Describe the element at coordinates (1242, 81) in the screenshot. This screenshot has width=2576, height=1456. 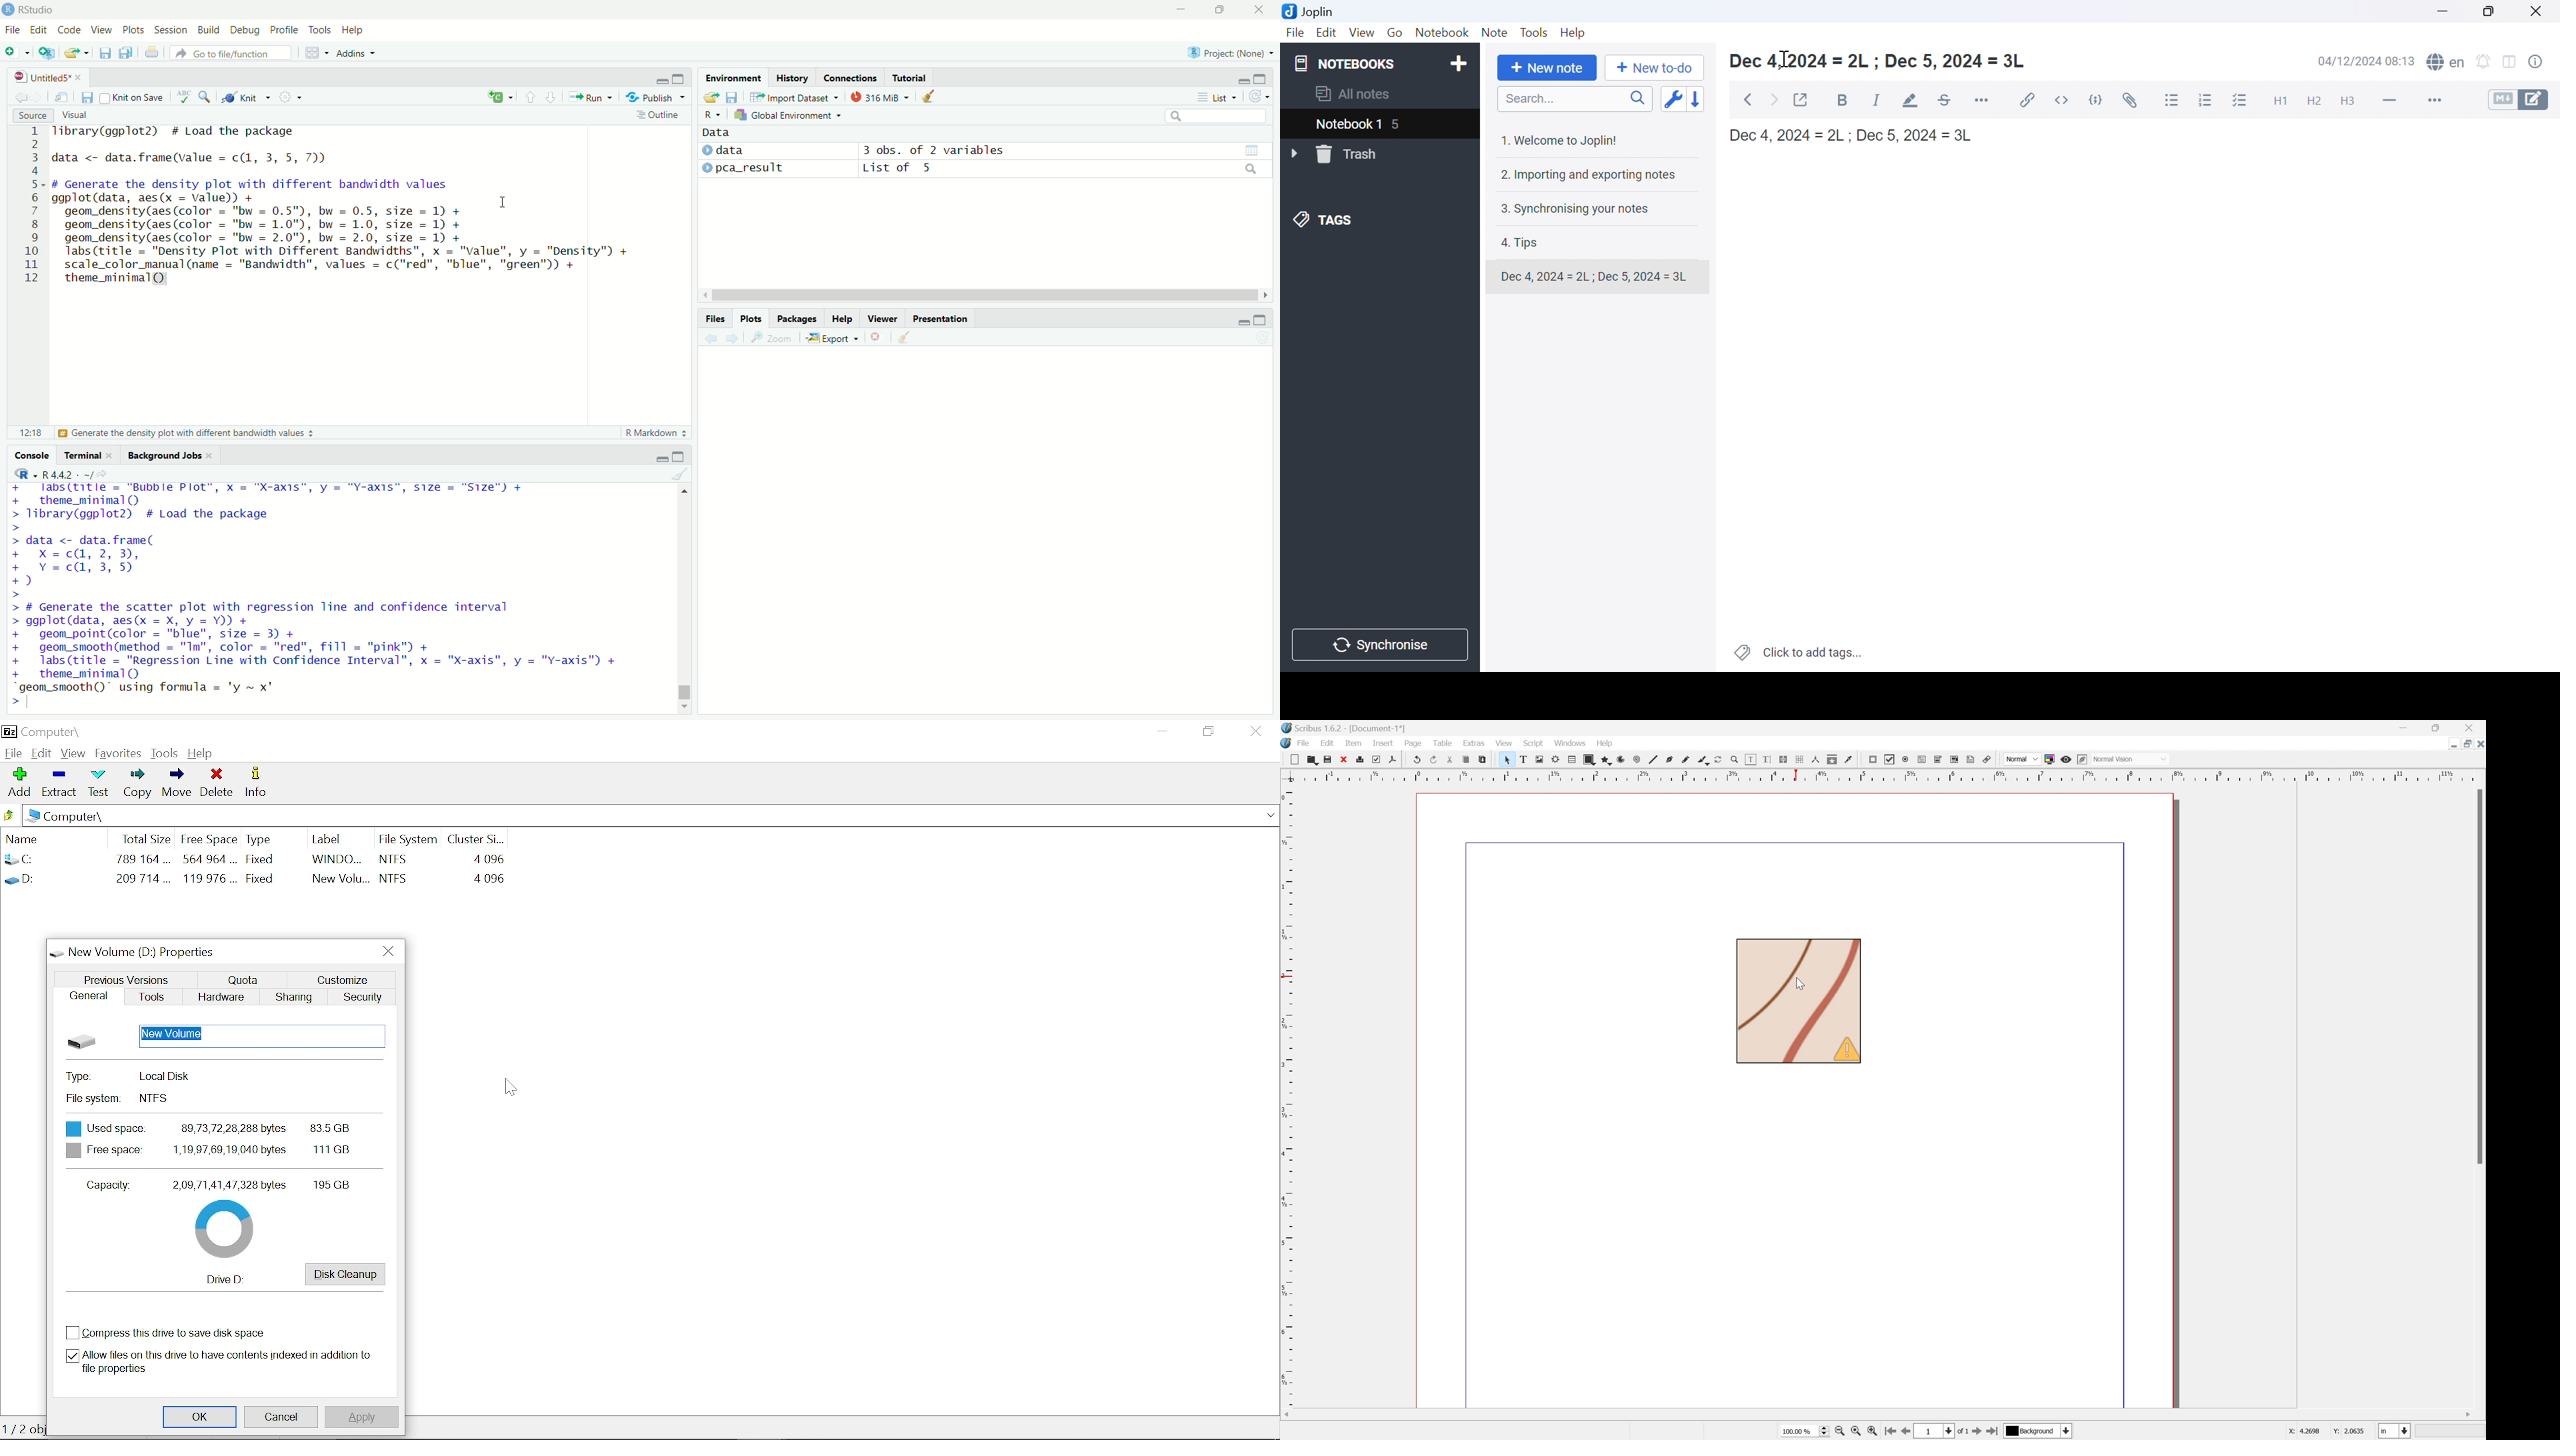
I see `minimize` at that location.